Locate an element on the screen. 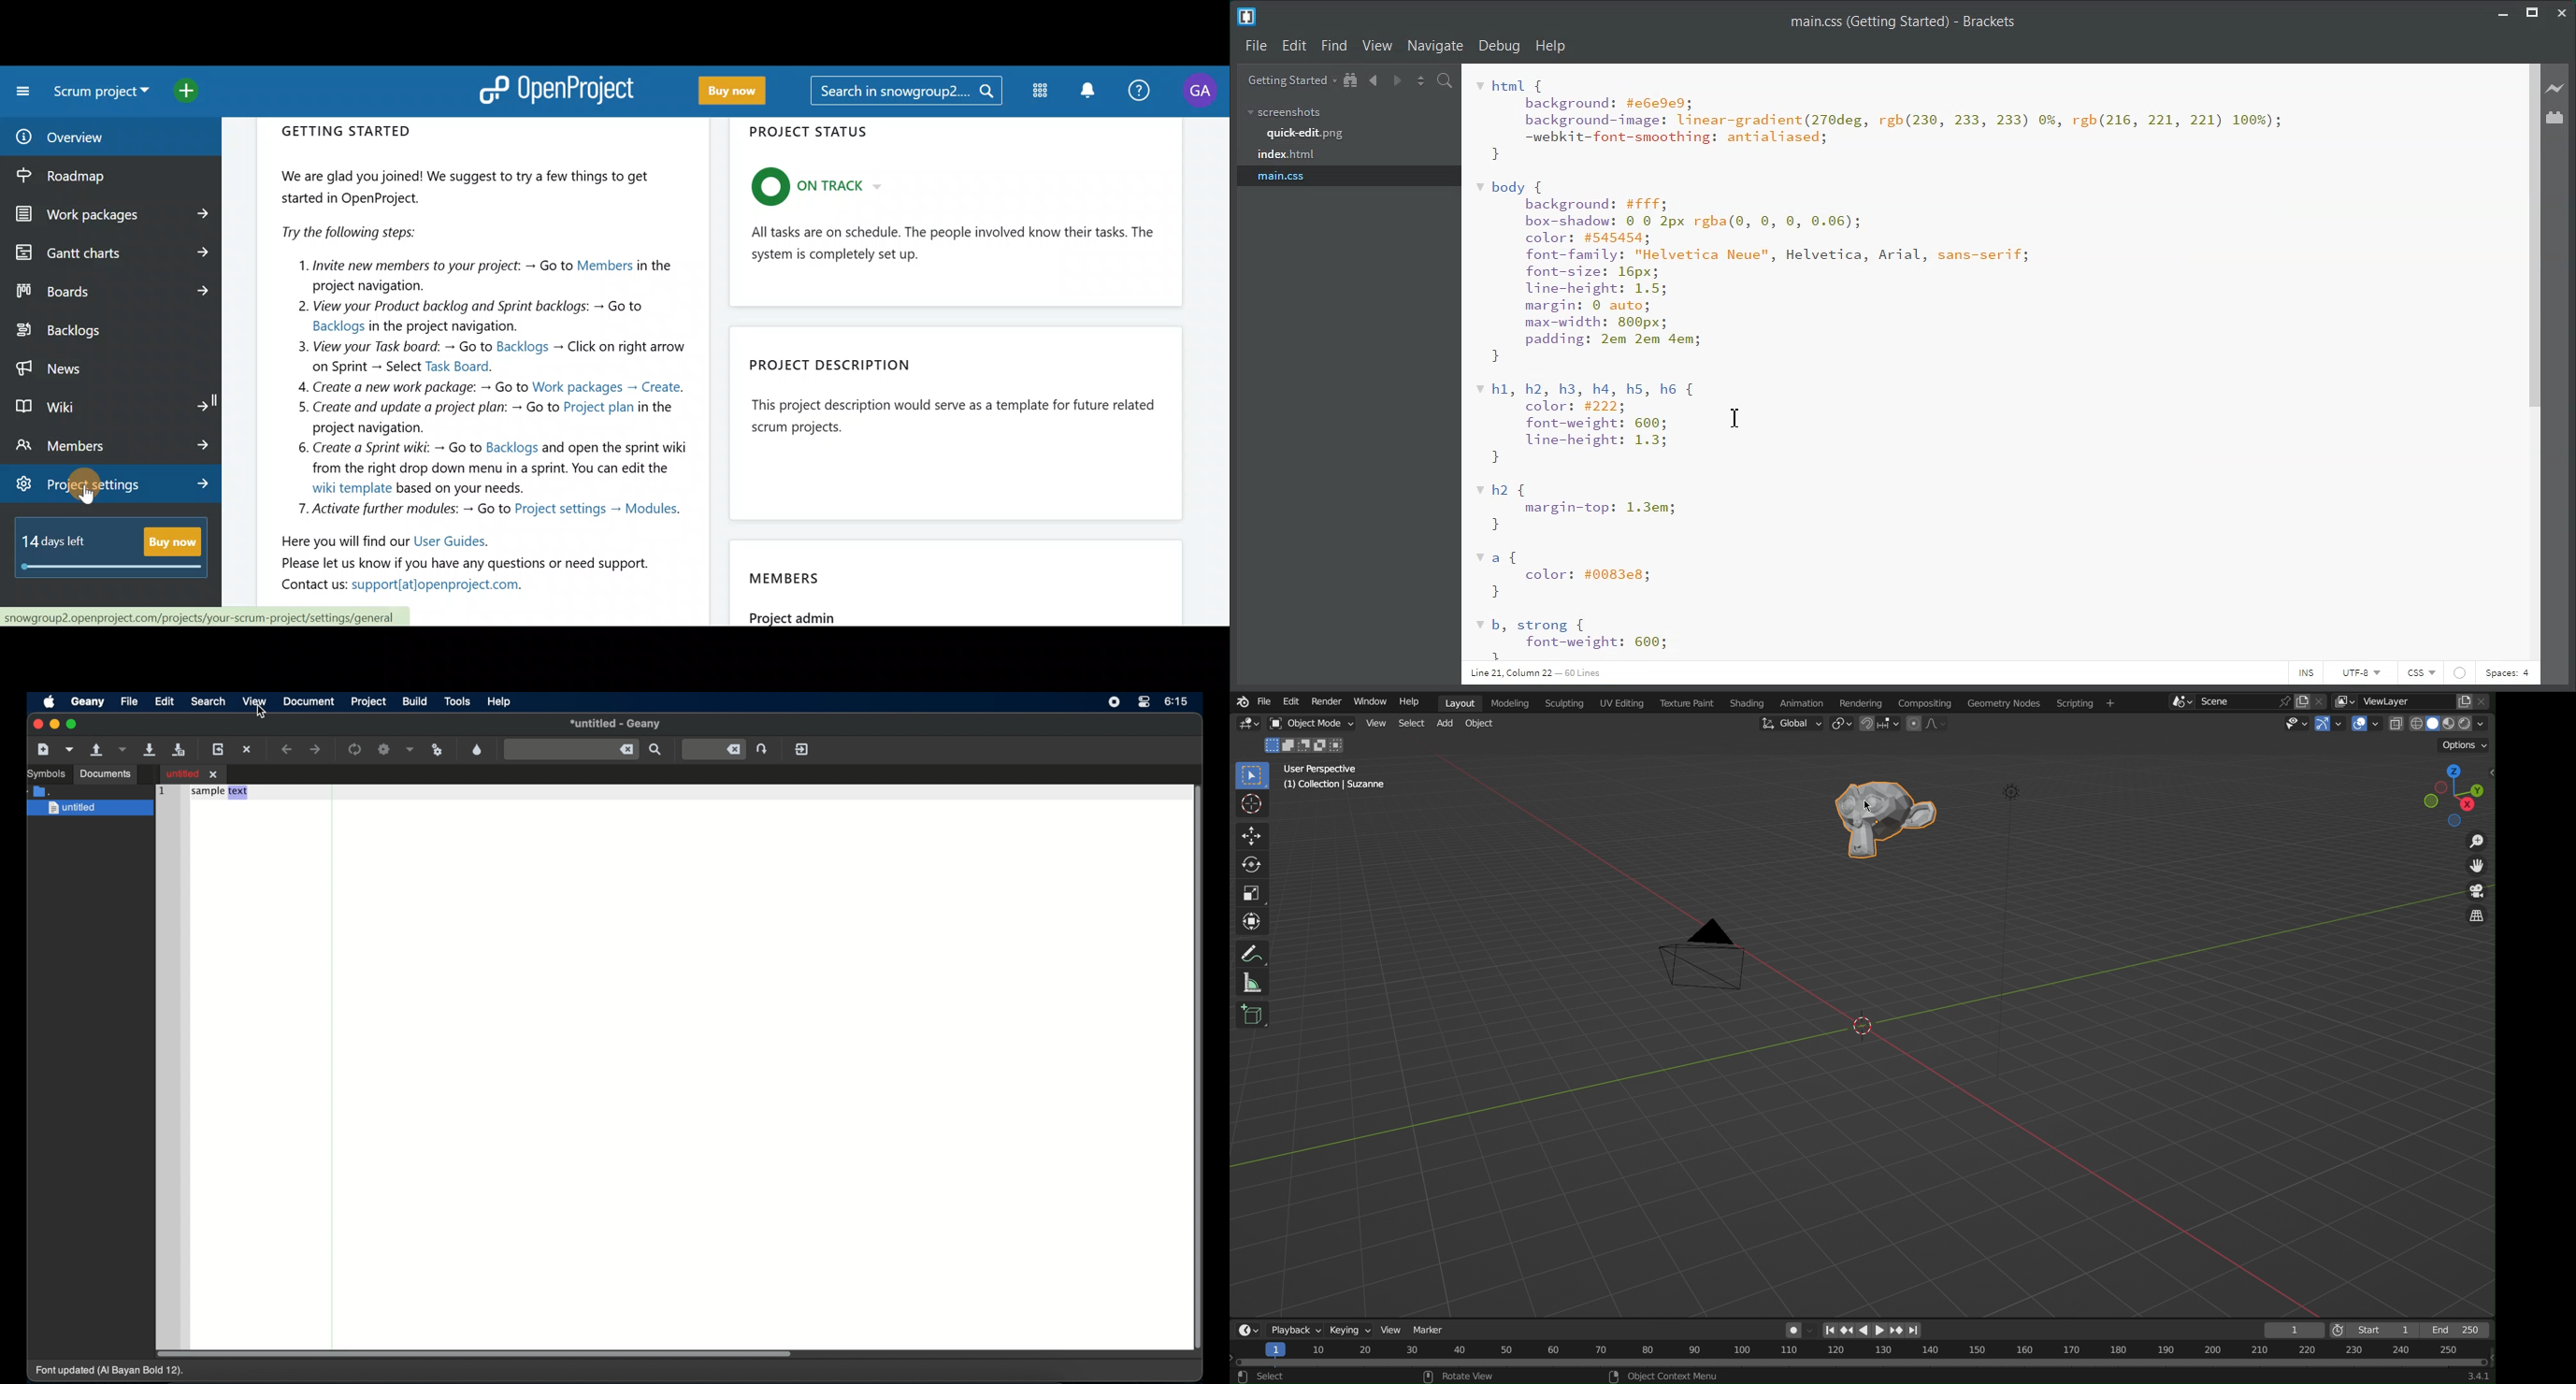  Help is located at coordinates (1142, 88).